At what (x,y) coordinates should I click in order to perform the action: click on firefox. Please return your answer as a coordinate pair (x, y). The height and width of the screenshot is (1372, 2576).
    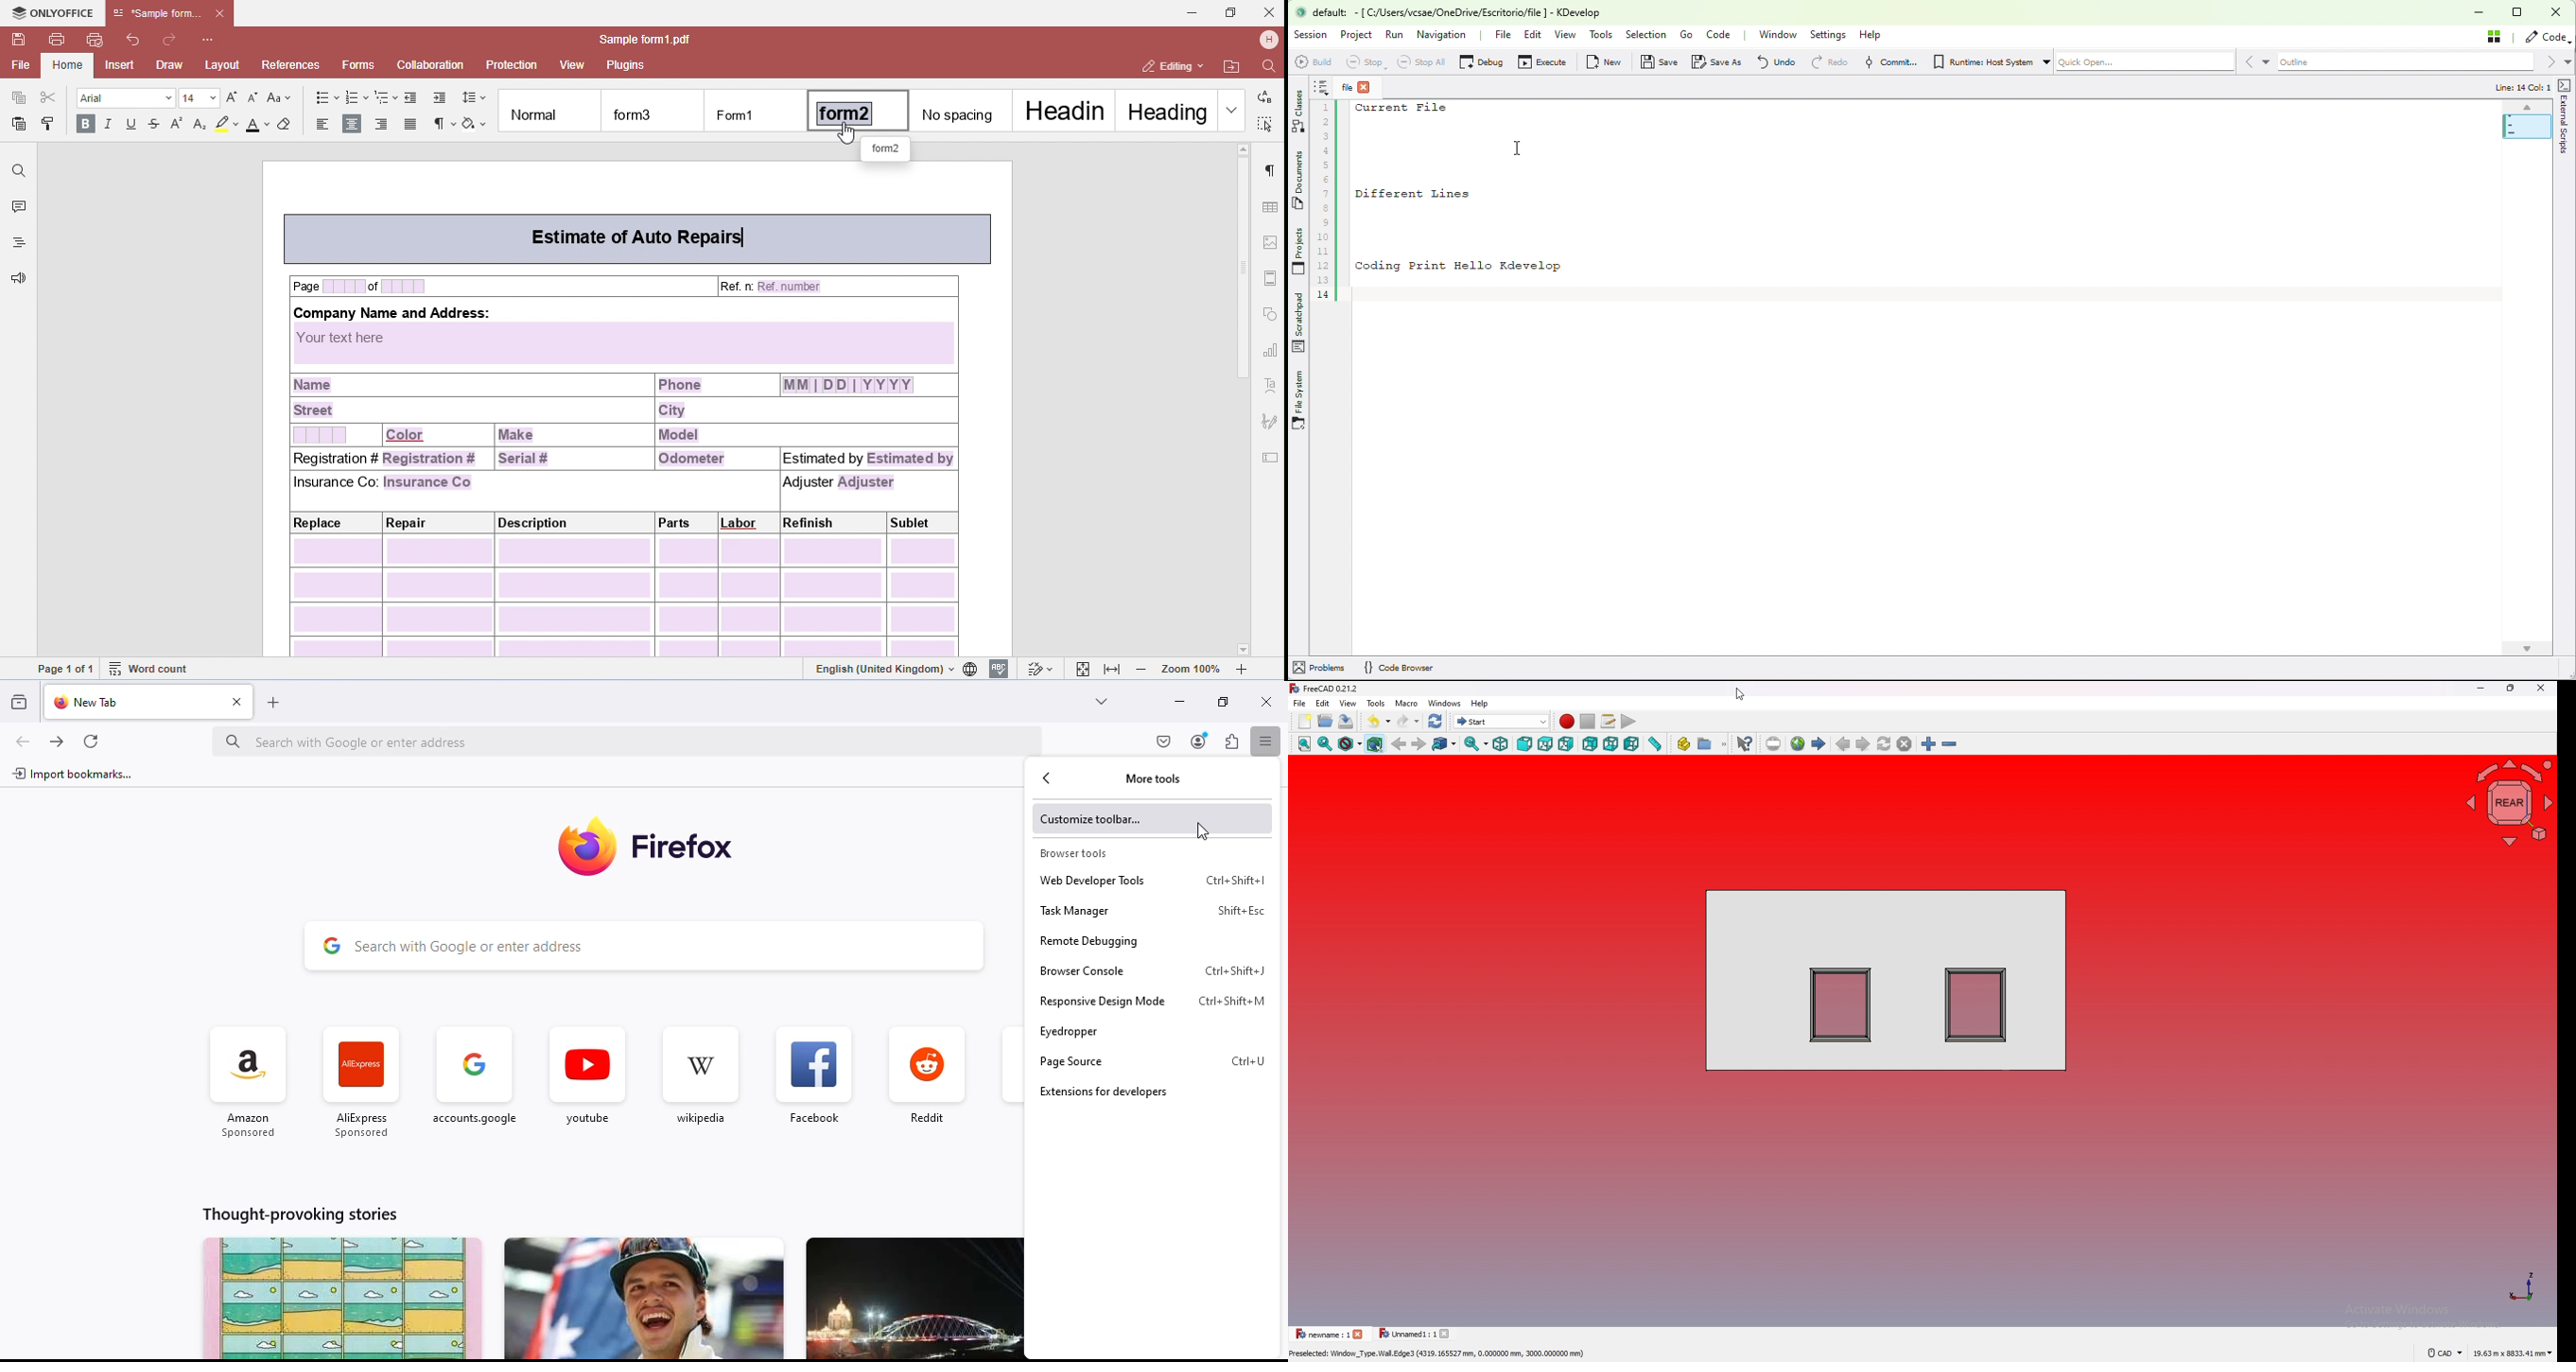
    Looking at the image, I should click on (684, 845).